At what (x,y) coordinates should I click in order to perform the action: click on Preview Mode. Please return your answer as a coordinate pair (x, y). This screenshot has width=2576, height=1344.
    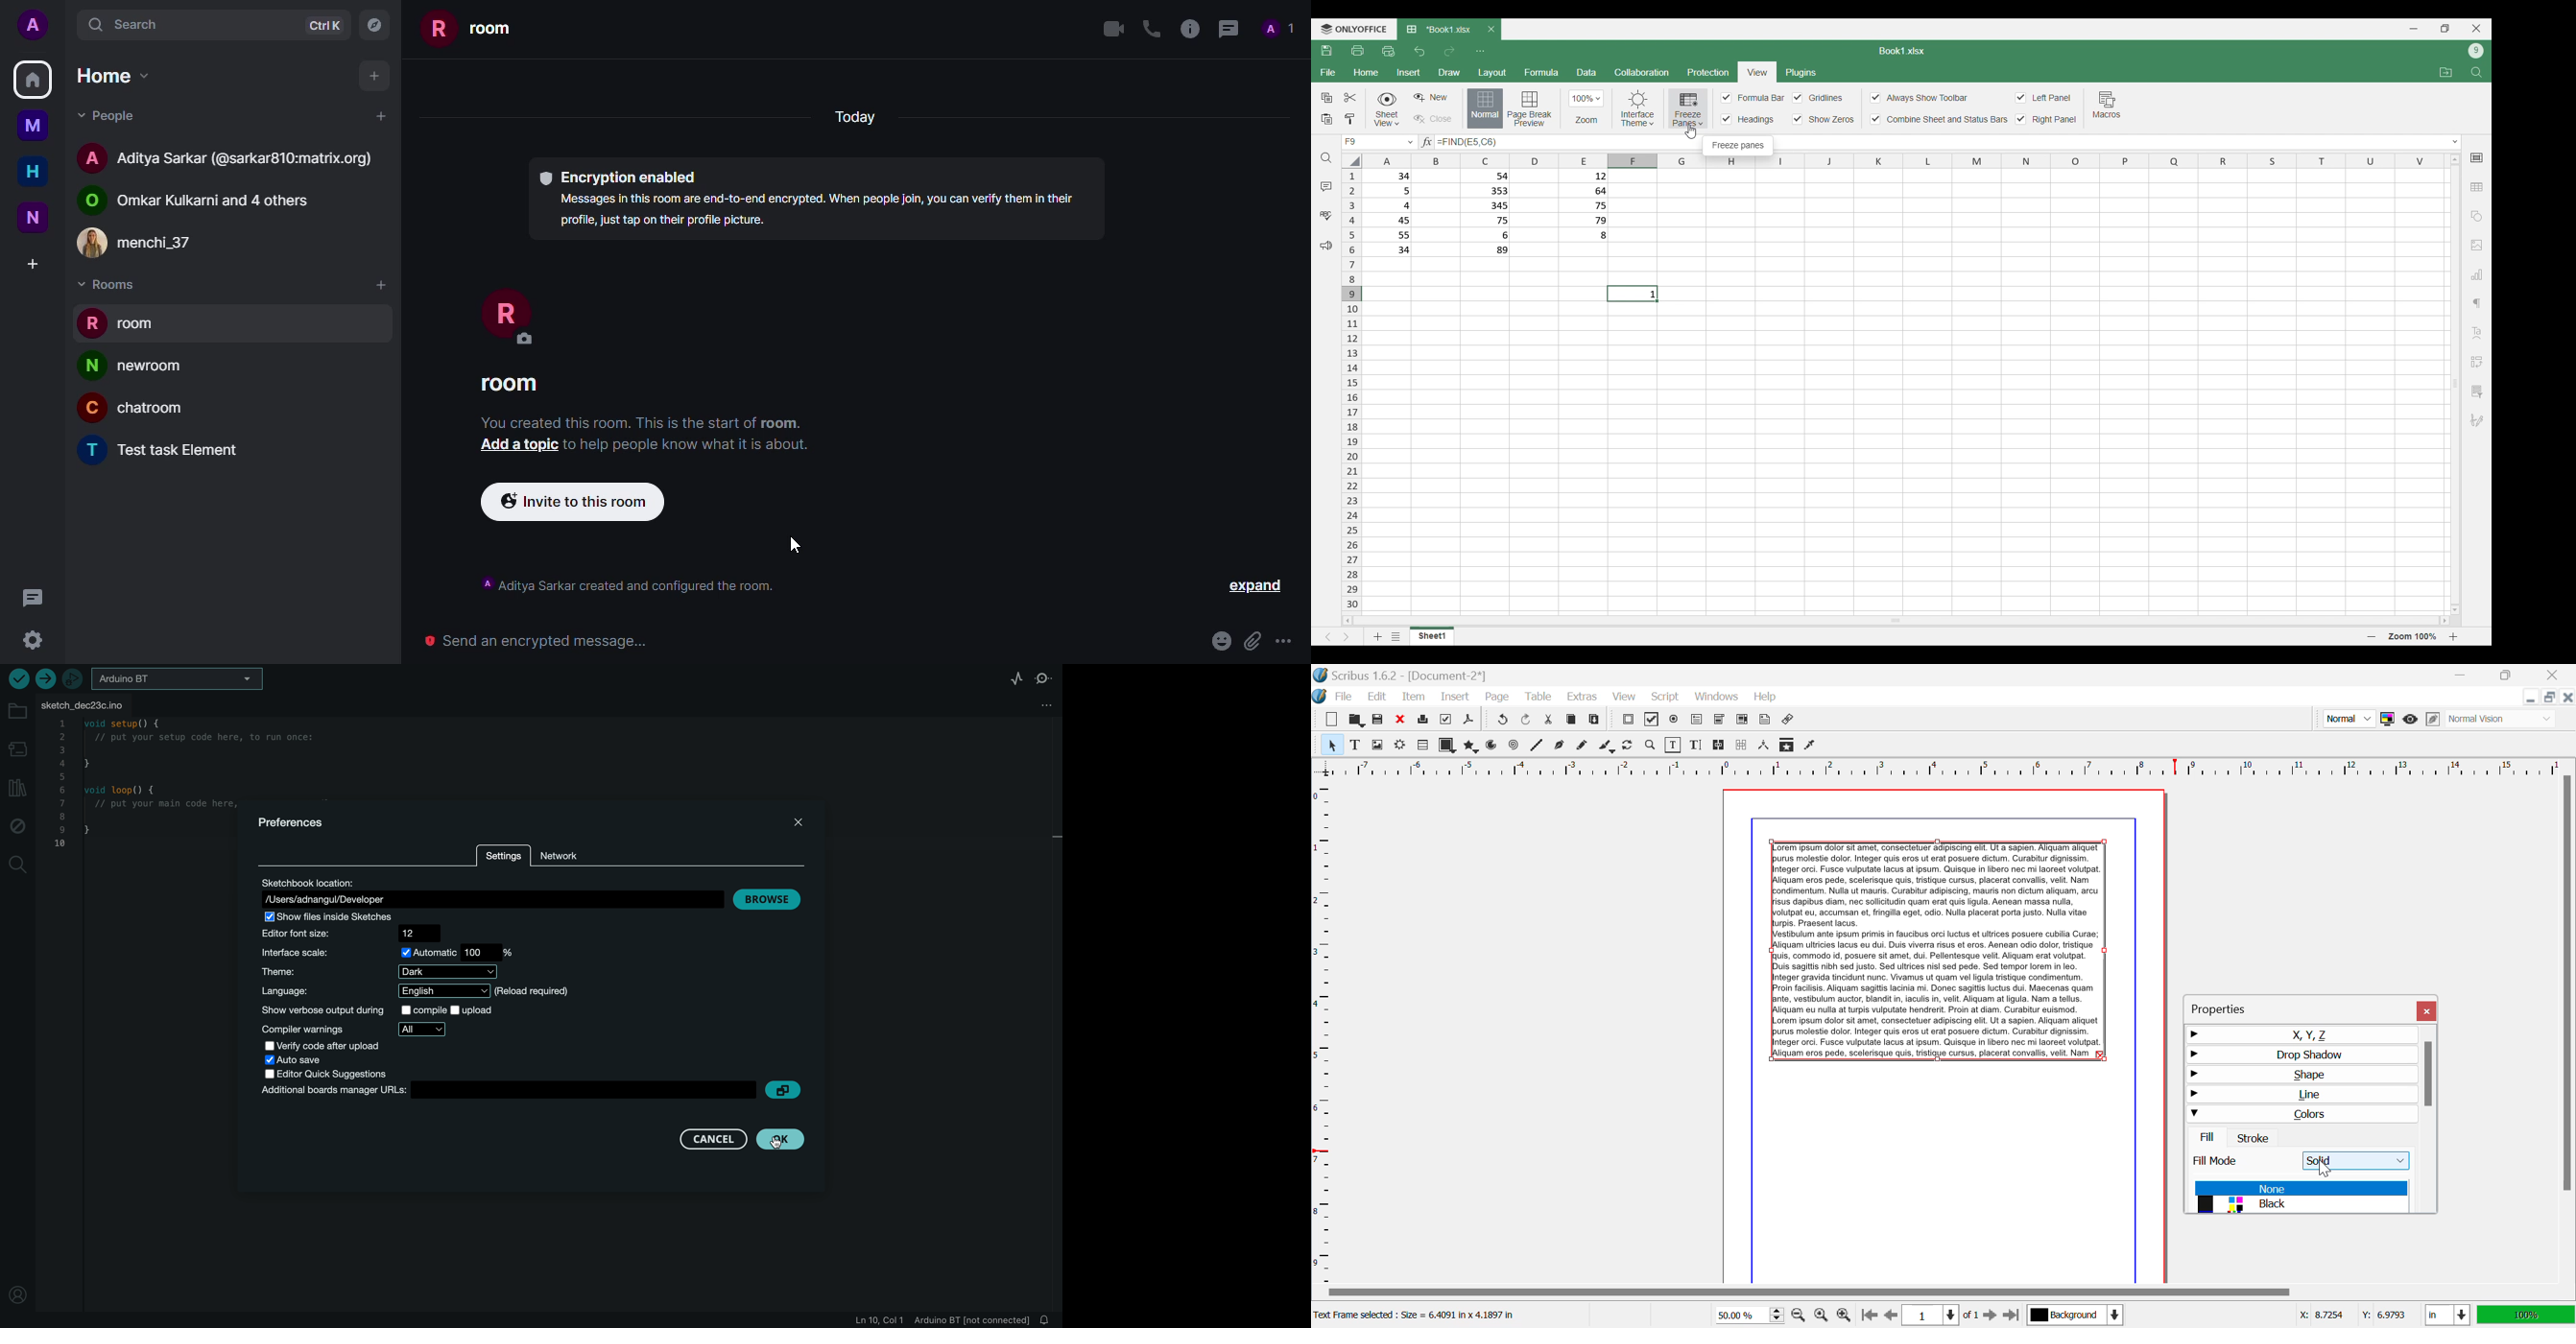
    Looking at the image, I should click on (2348, 718).